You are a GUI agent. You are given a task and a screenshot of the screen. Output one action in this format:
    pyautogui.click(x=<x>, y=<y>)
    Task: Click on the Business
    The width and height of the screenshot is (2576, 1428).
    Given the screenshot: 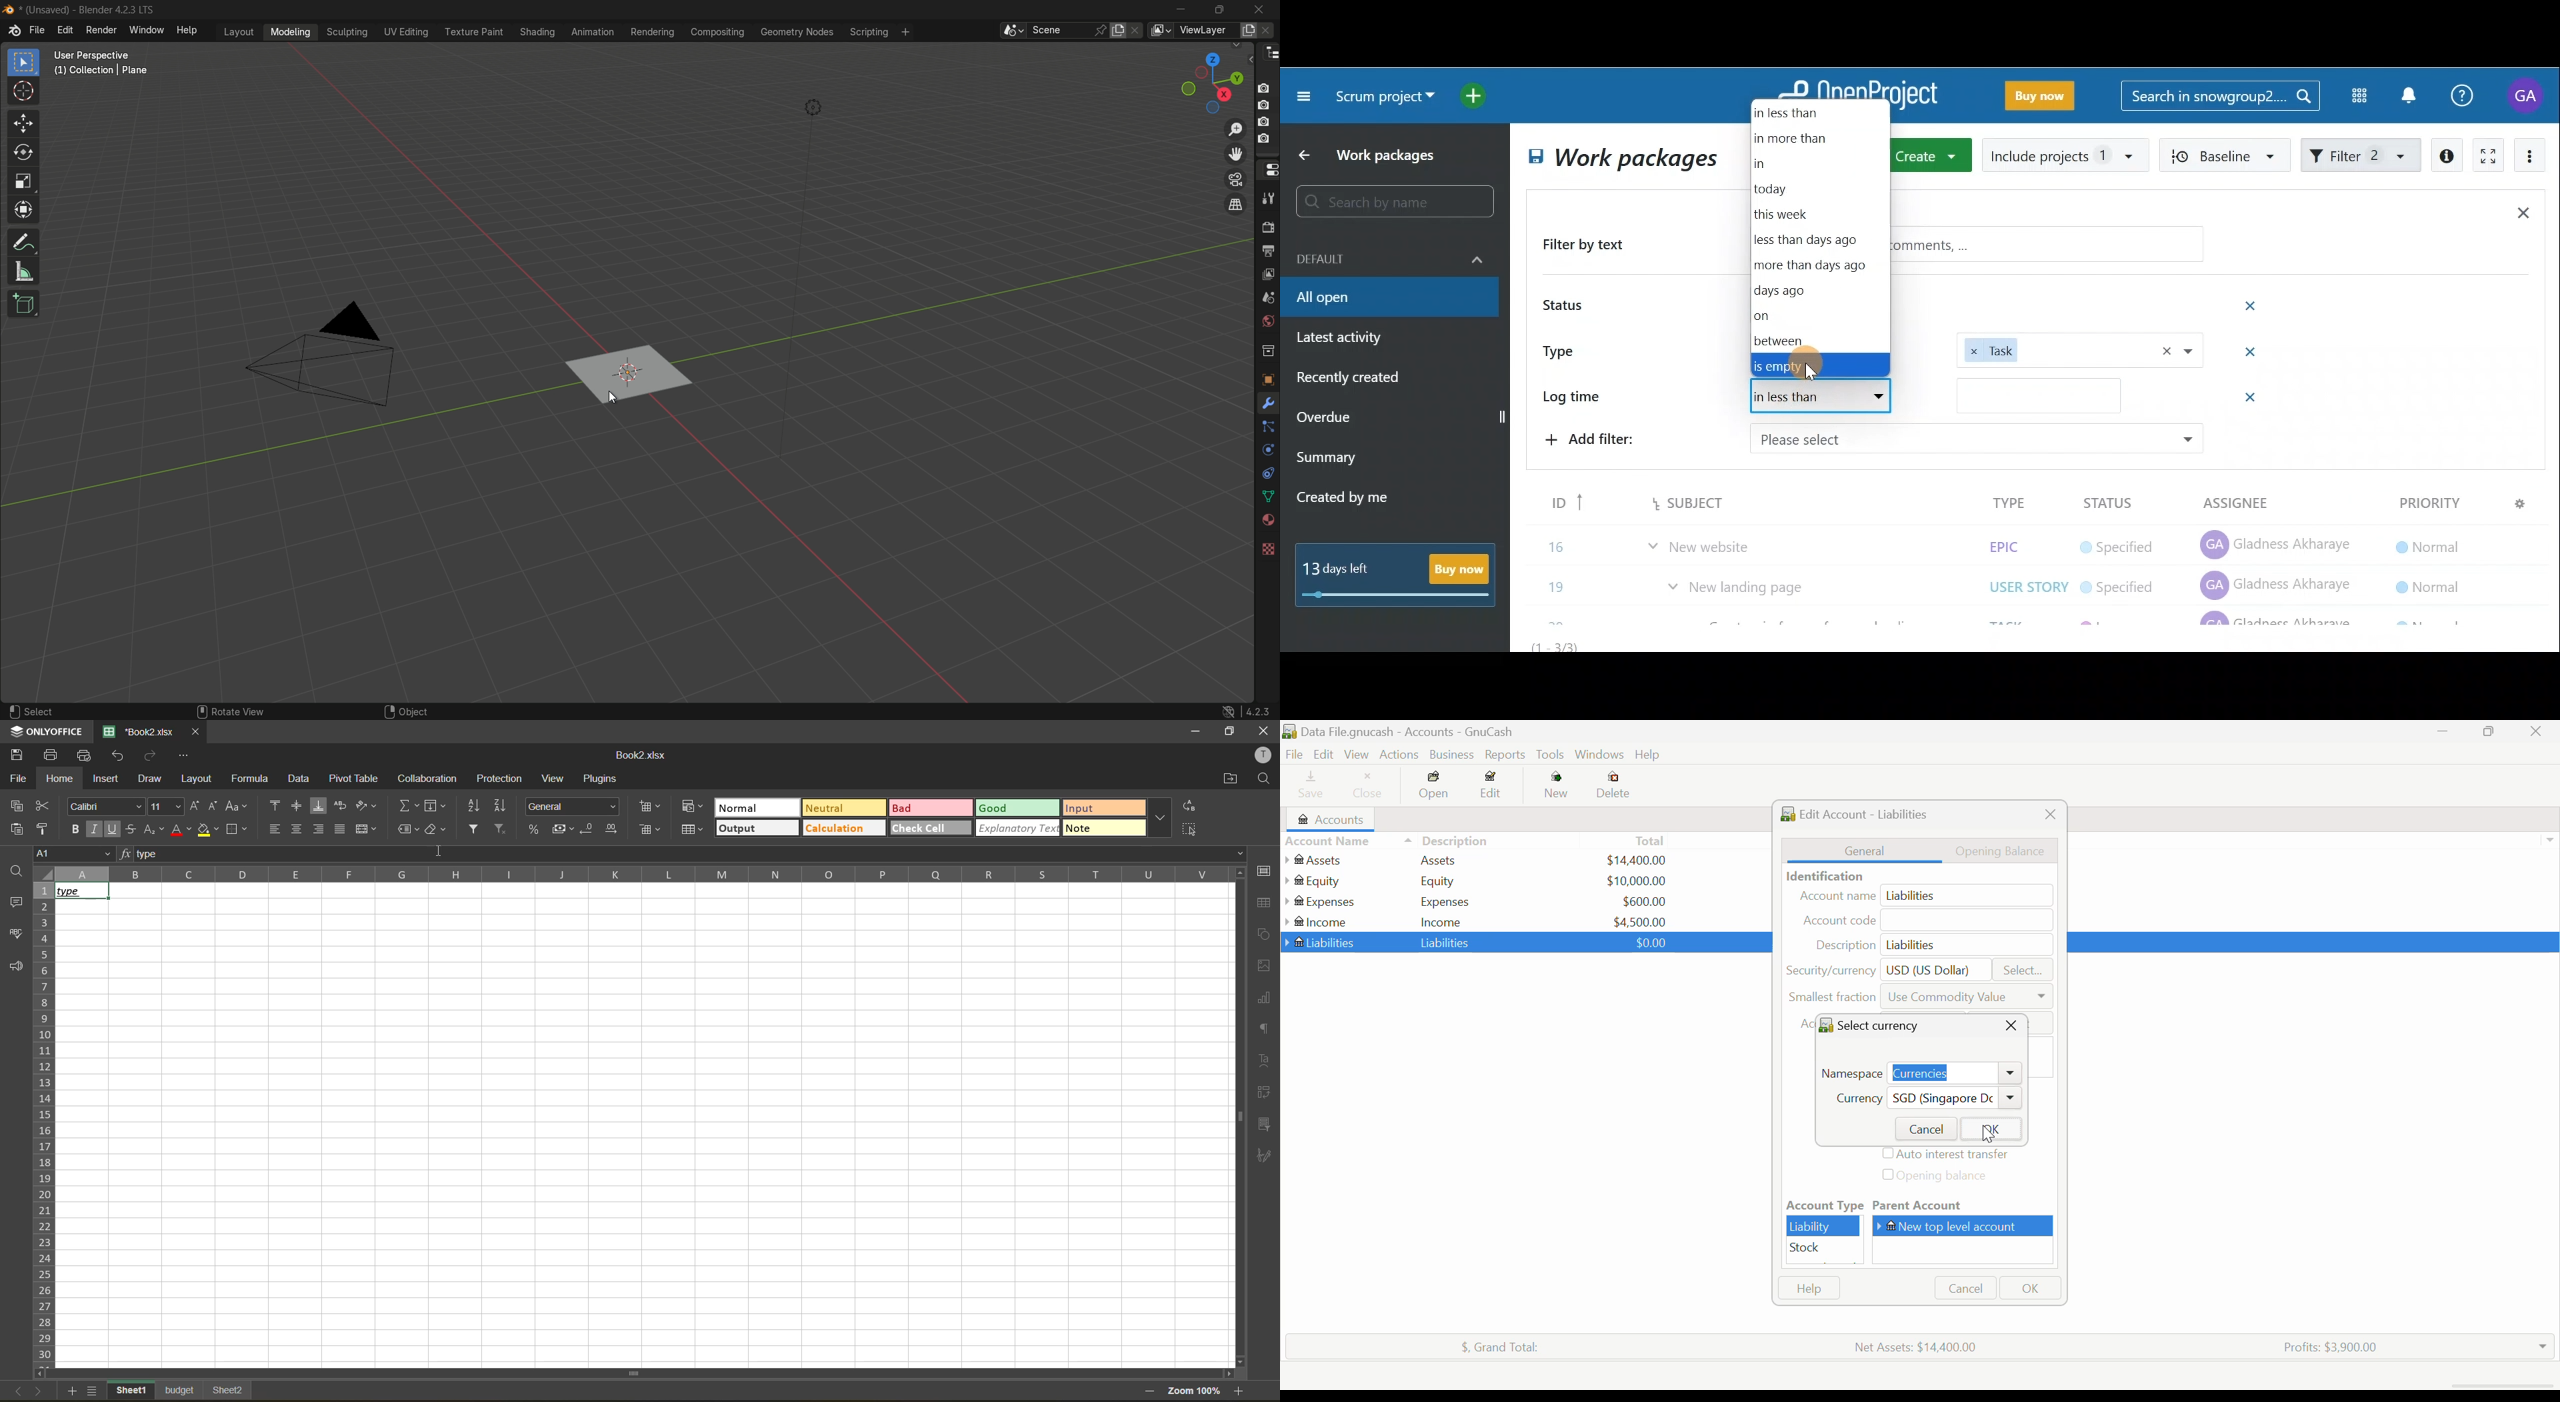 What is the action you would take?
    pyautogui.click(x=1452, y=755)
    